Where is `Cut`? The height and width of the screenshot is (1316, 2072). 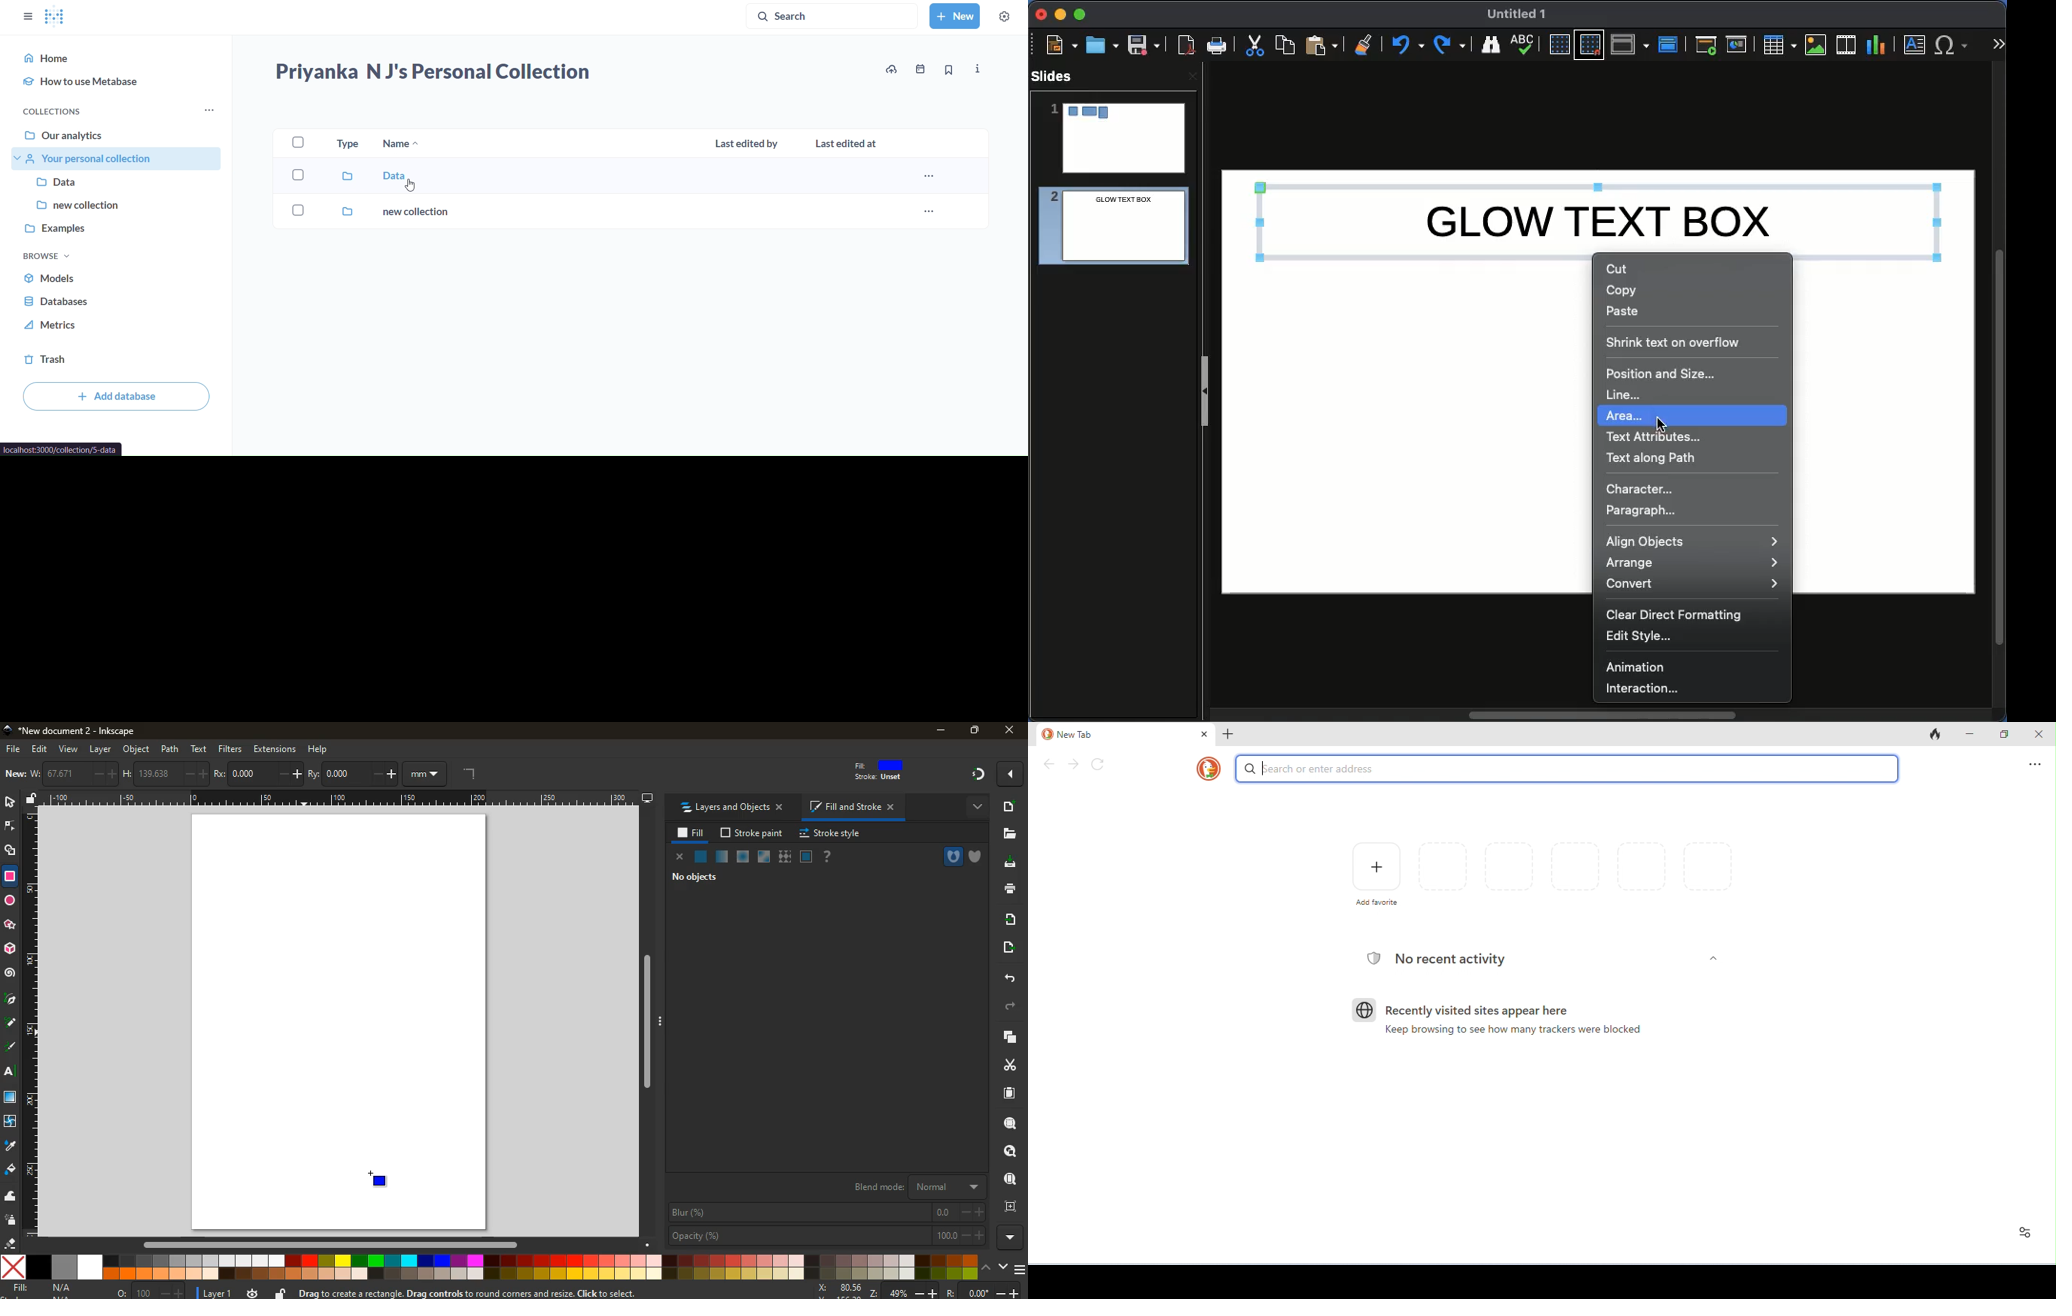
Cut is located at coordinates (1618, 269).